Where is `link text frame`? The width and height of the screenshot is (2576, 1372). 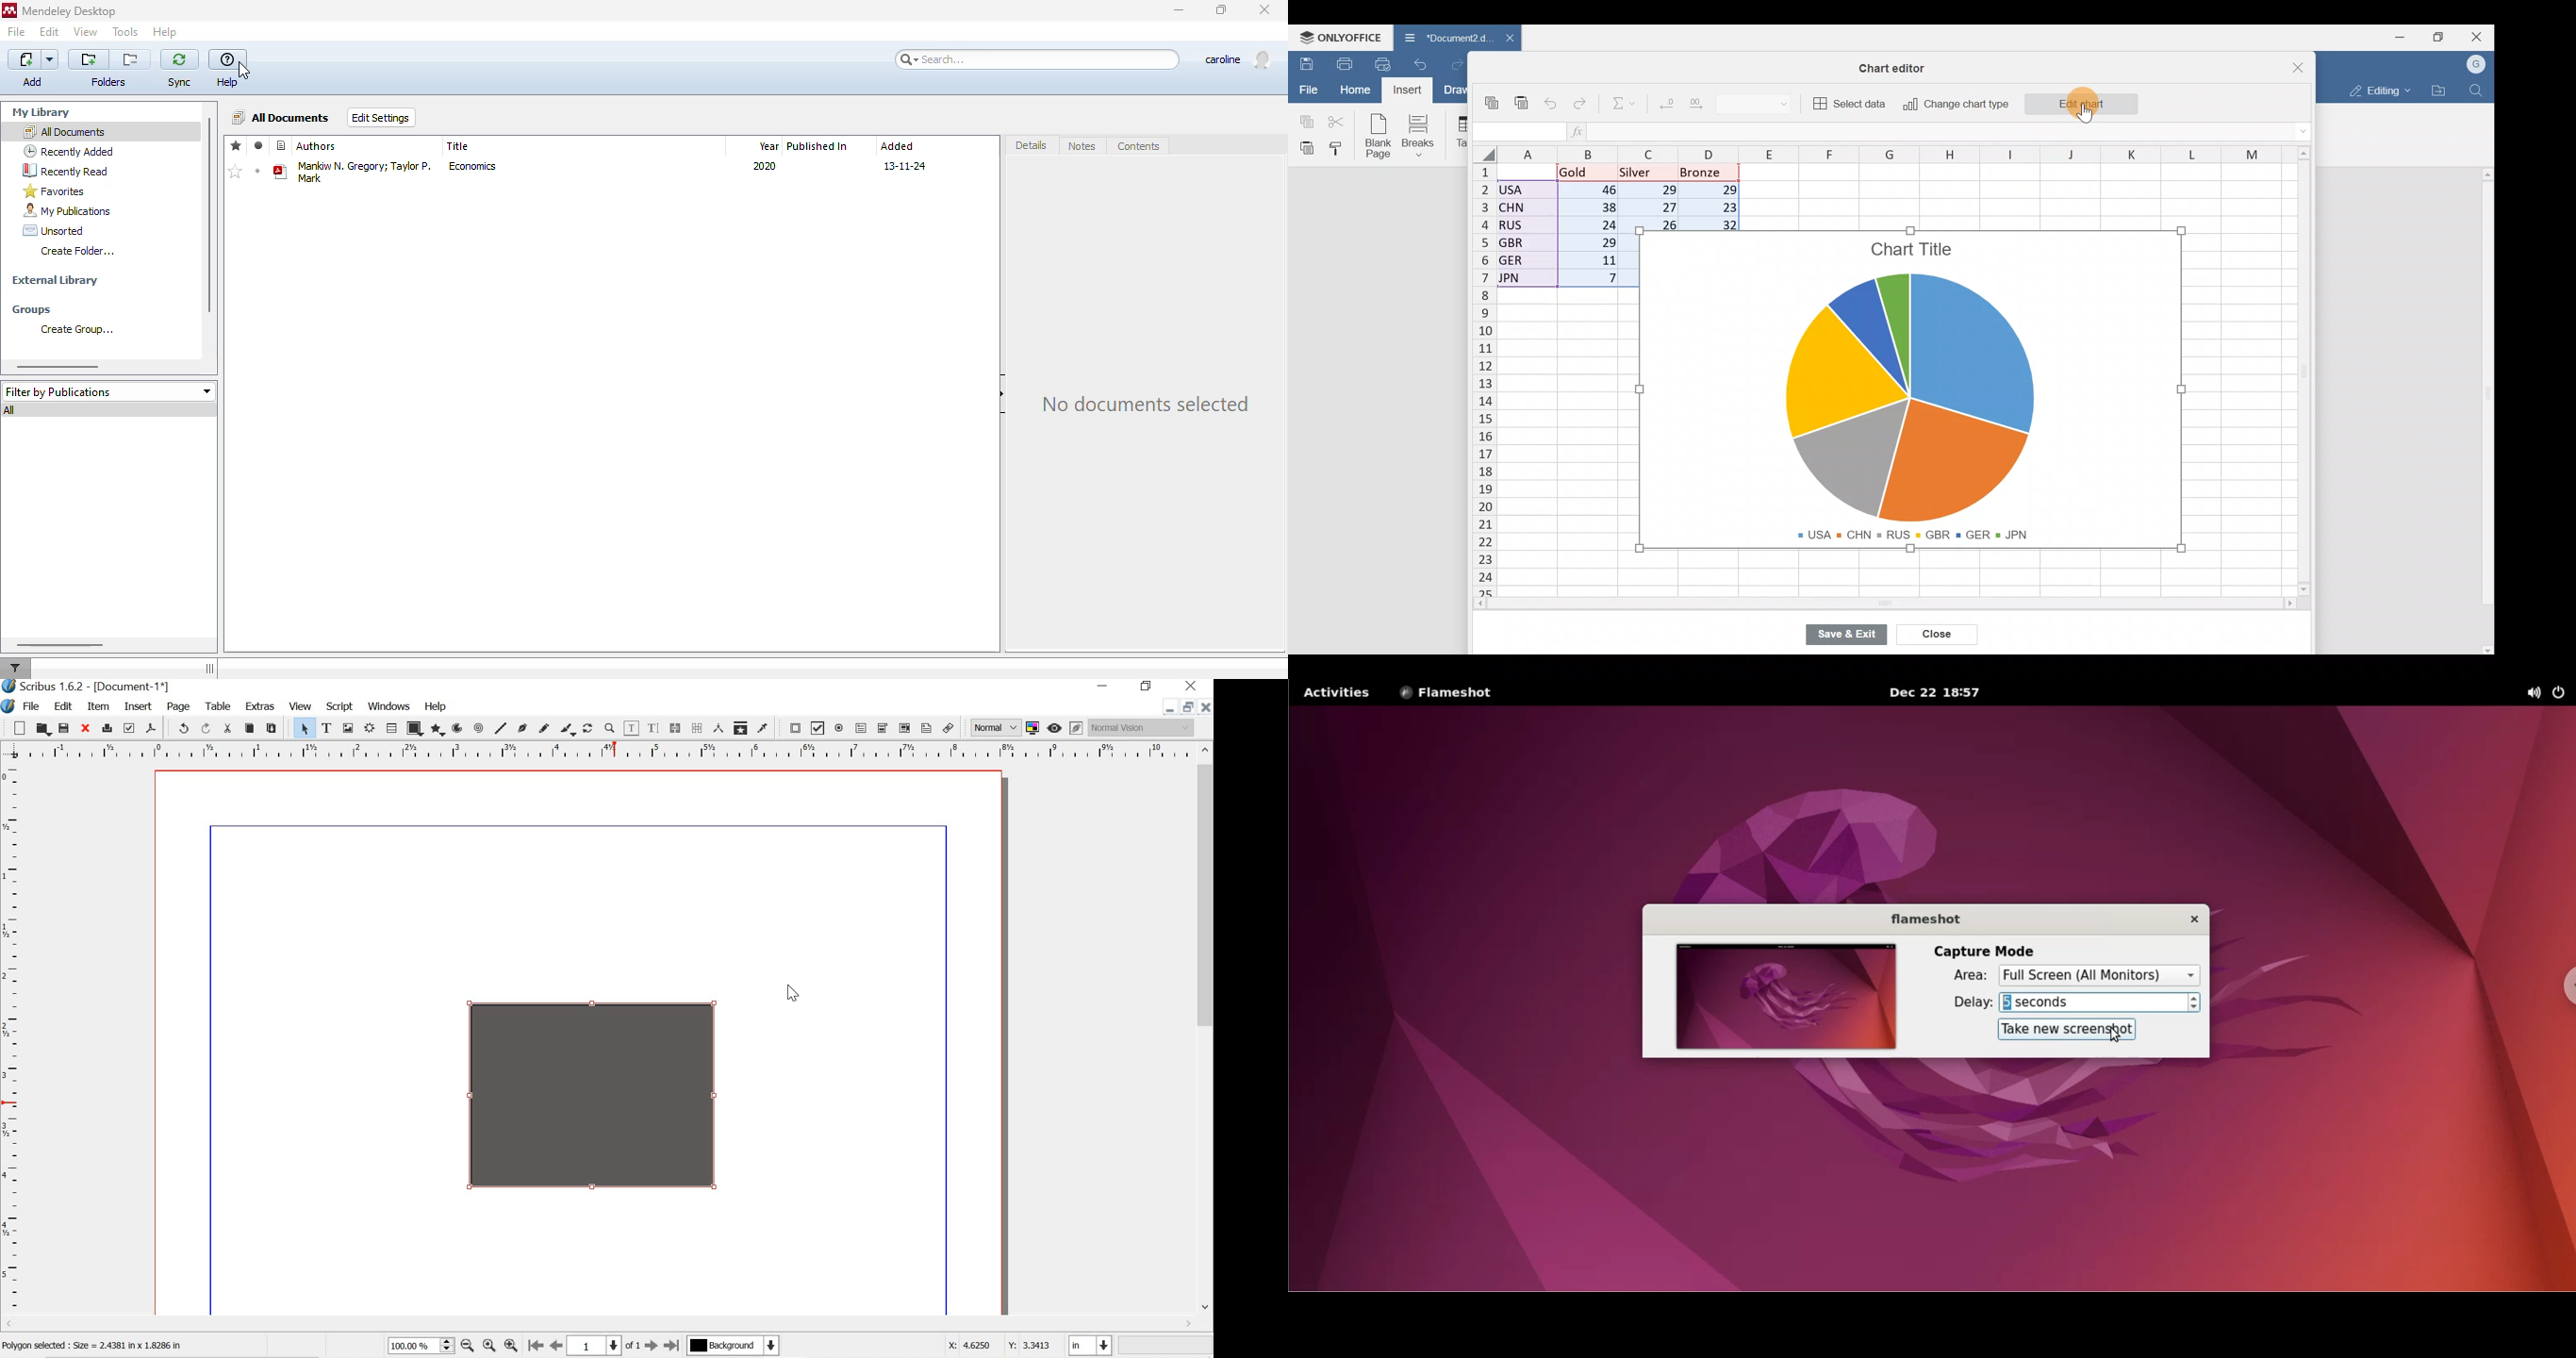
link text frame is located at coordinates (675, 729).